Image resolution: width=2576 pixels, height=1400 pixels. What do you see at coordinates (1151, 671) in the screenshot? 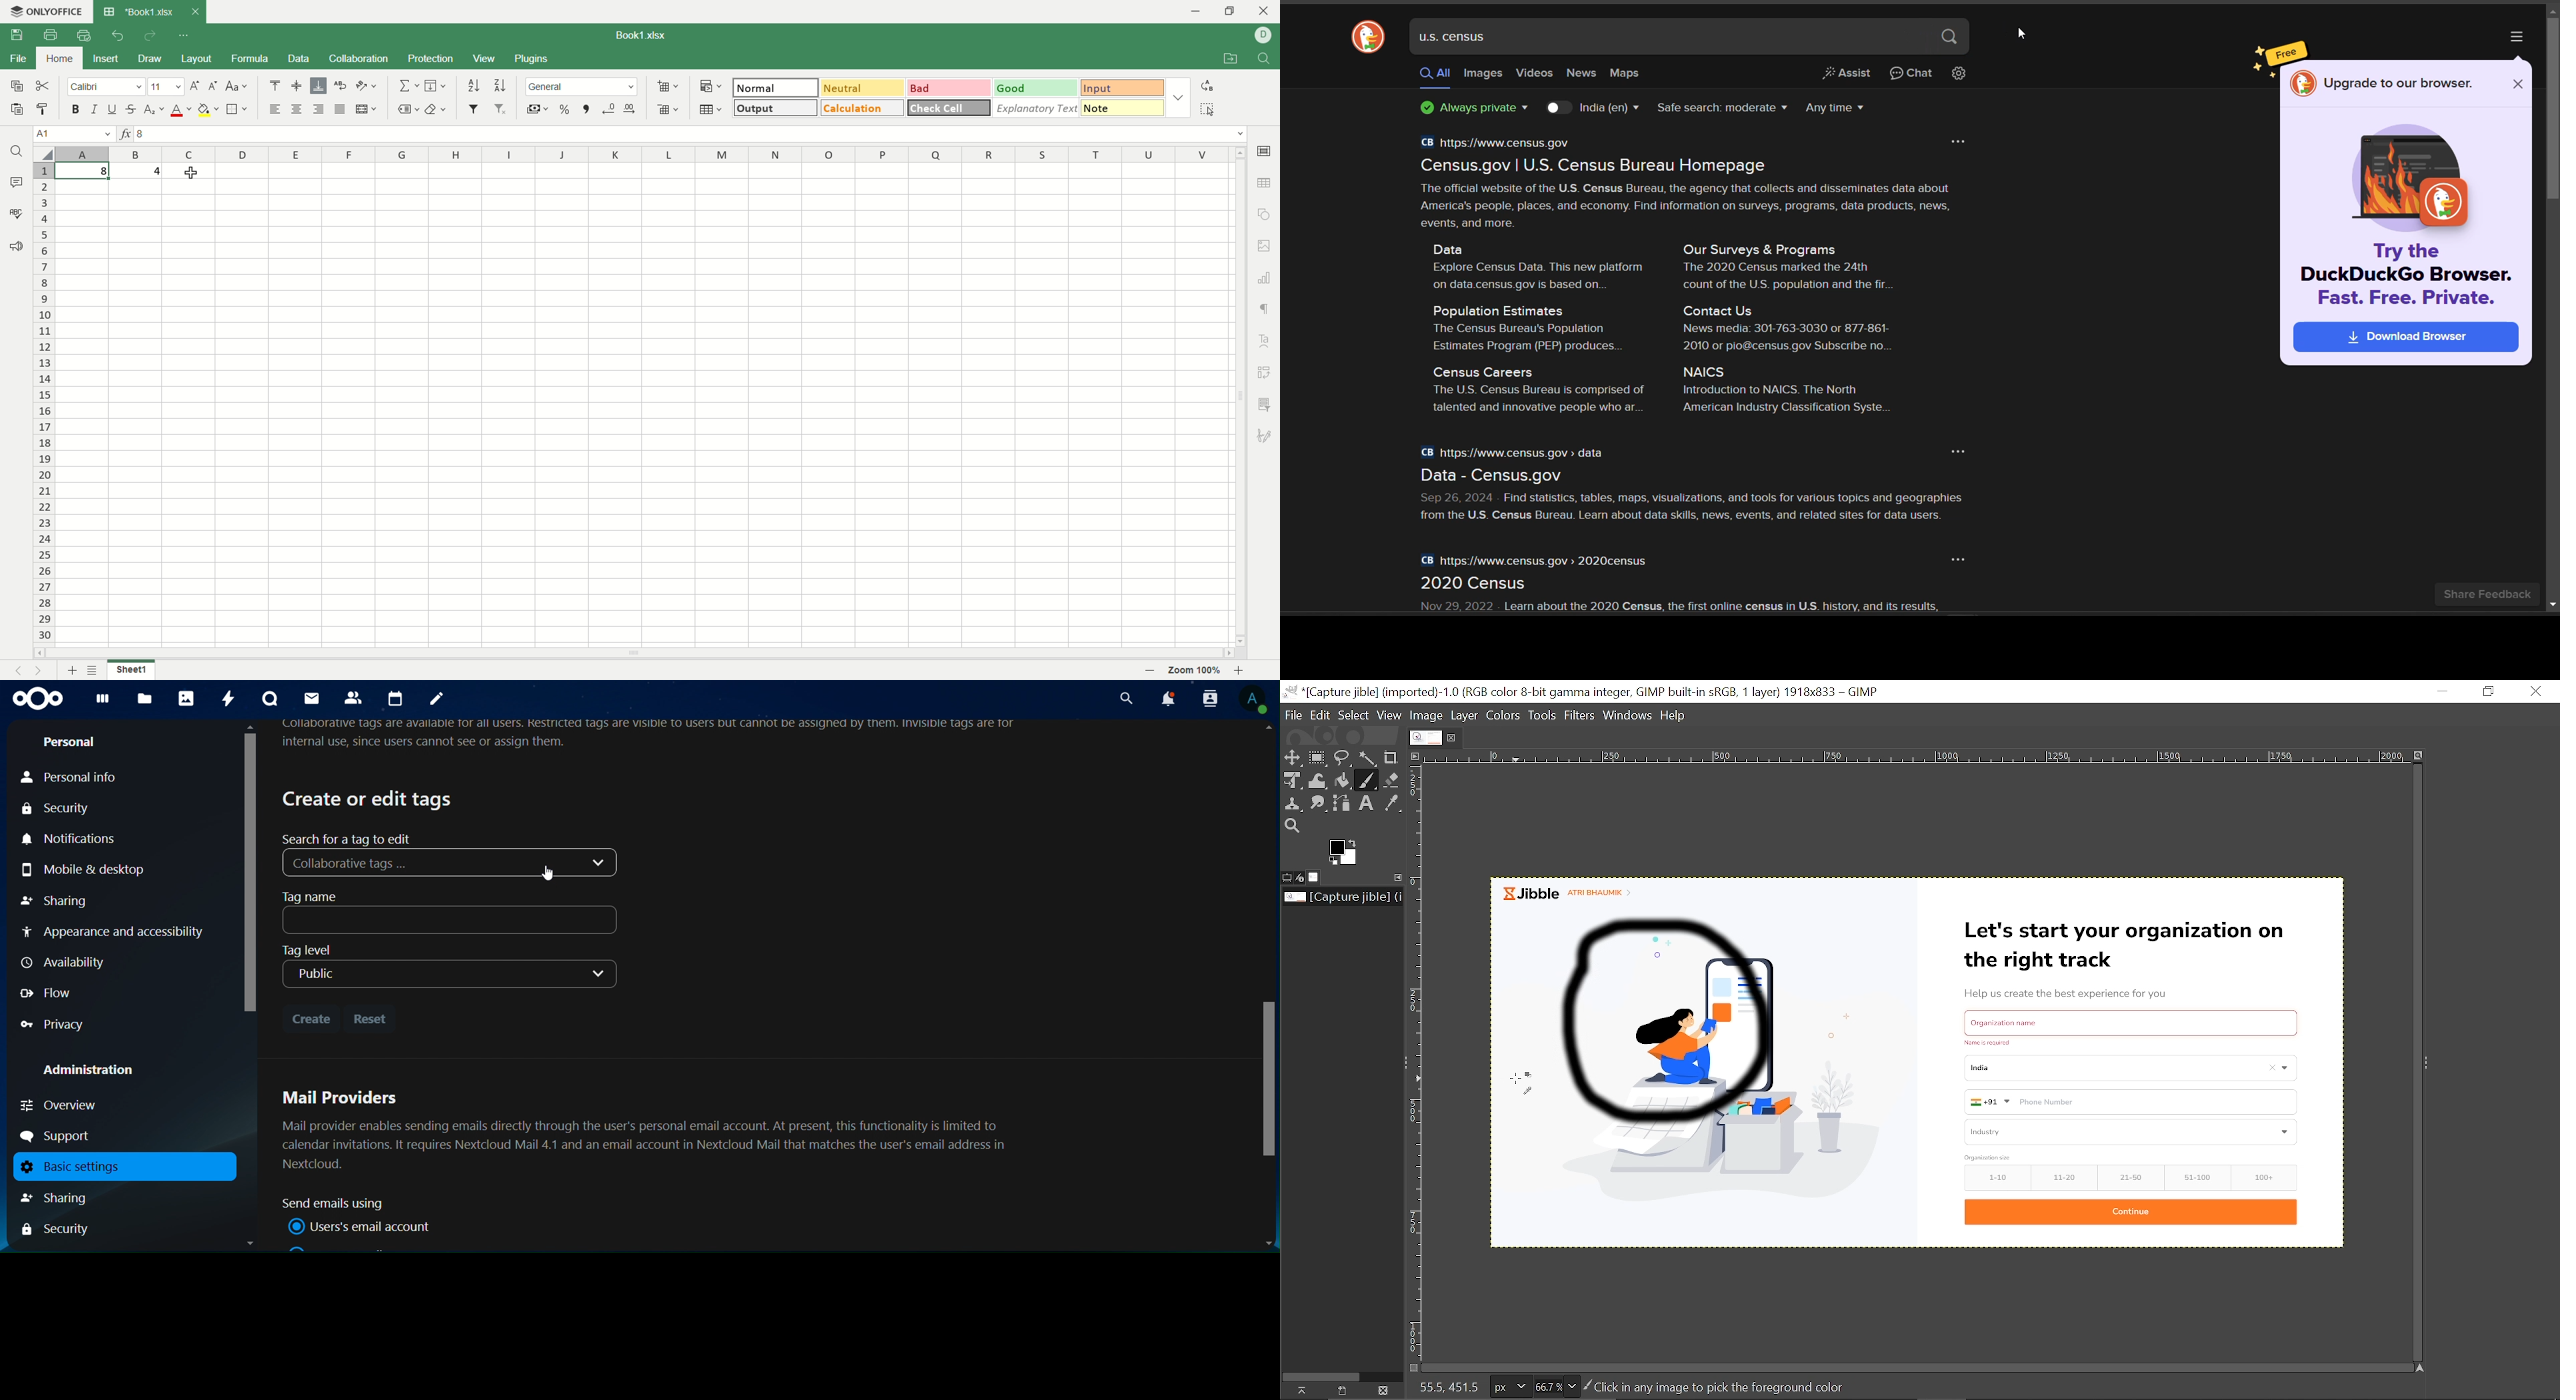
I see `zoom out` at bounding box center [1151, 671].